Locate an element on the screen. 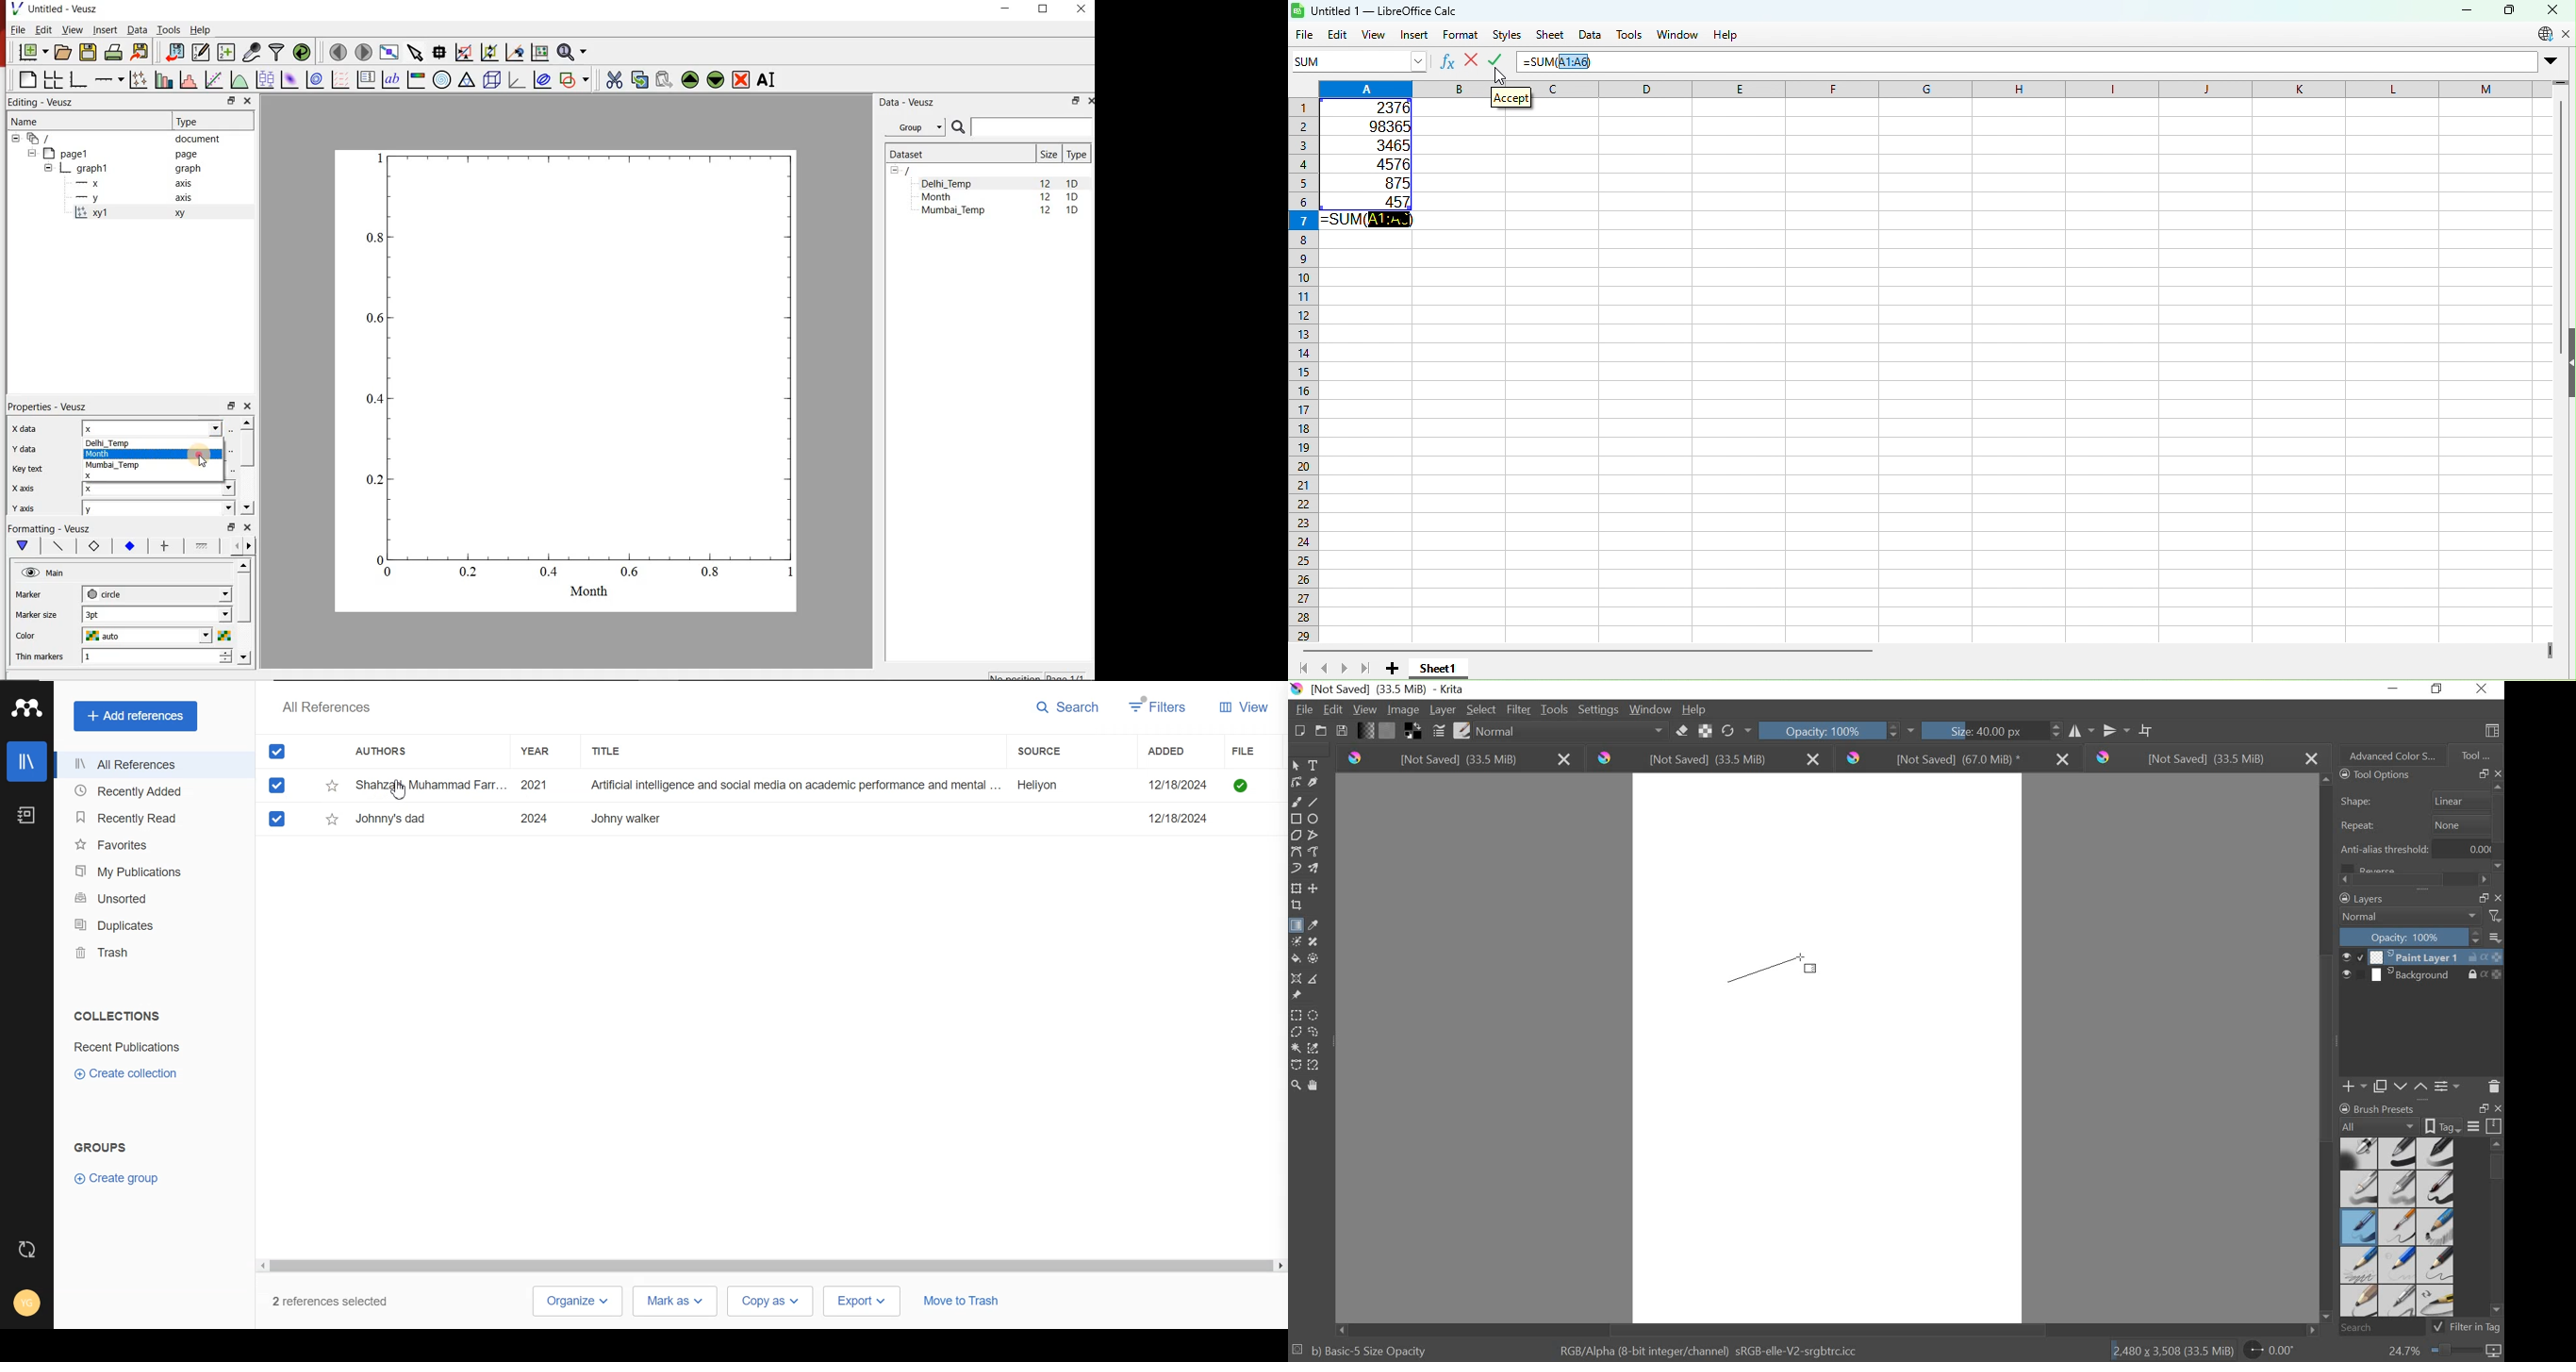 The width and height of the screenshot is (2576, 1372). Recently Read is located at coordinates (150, 818).